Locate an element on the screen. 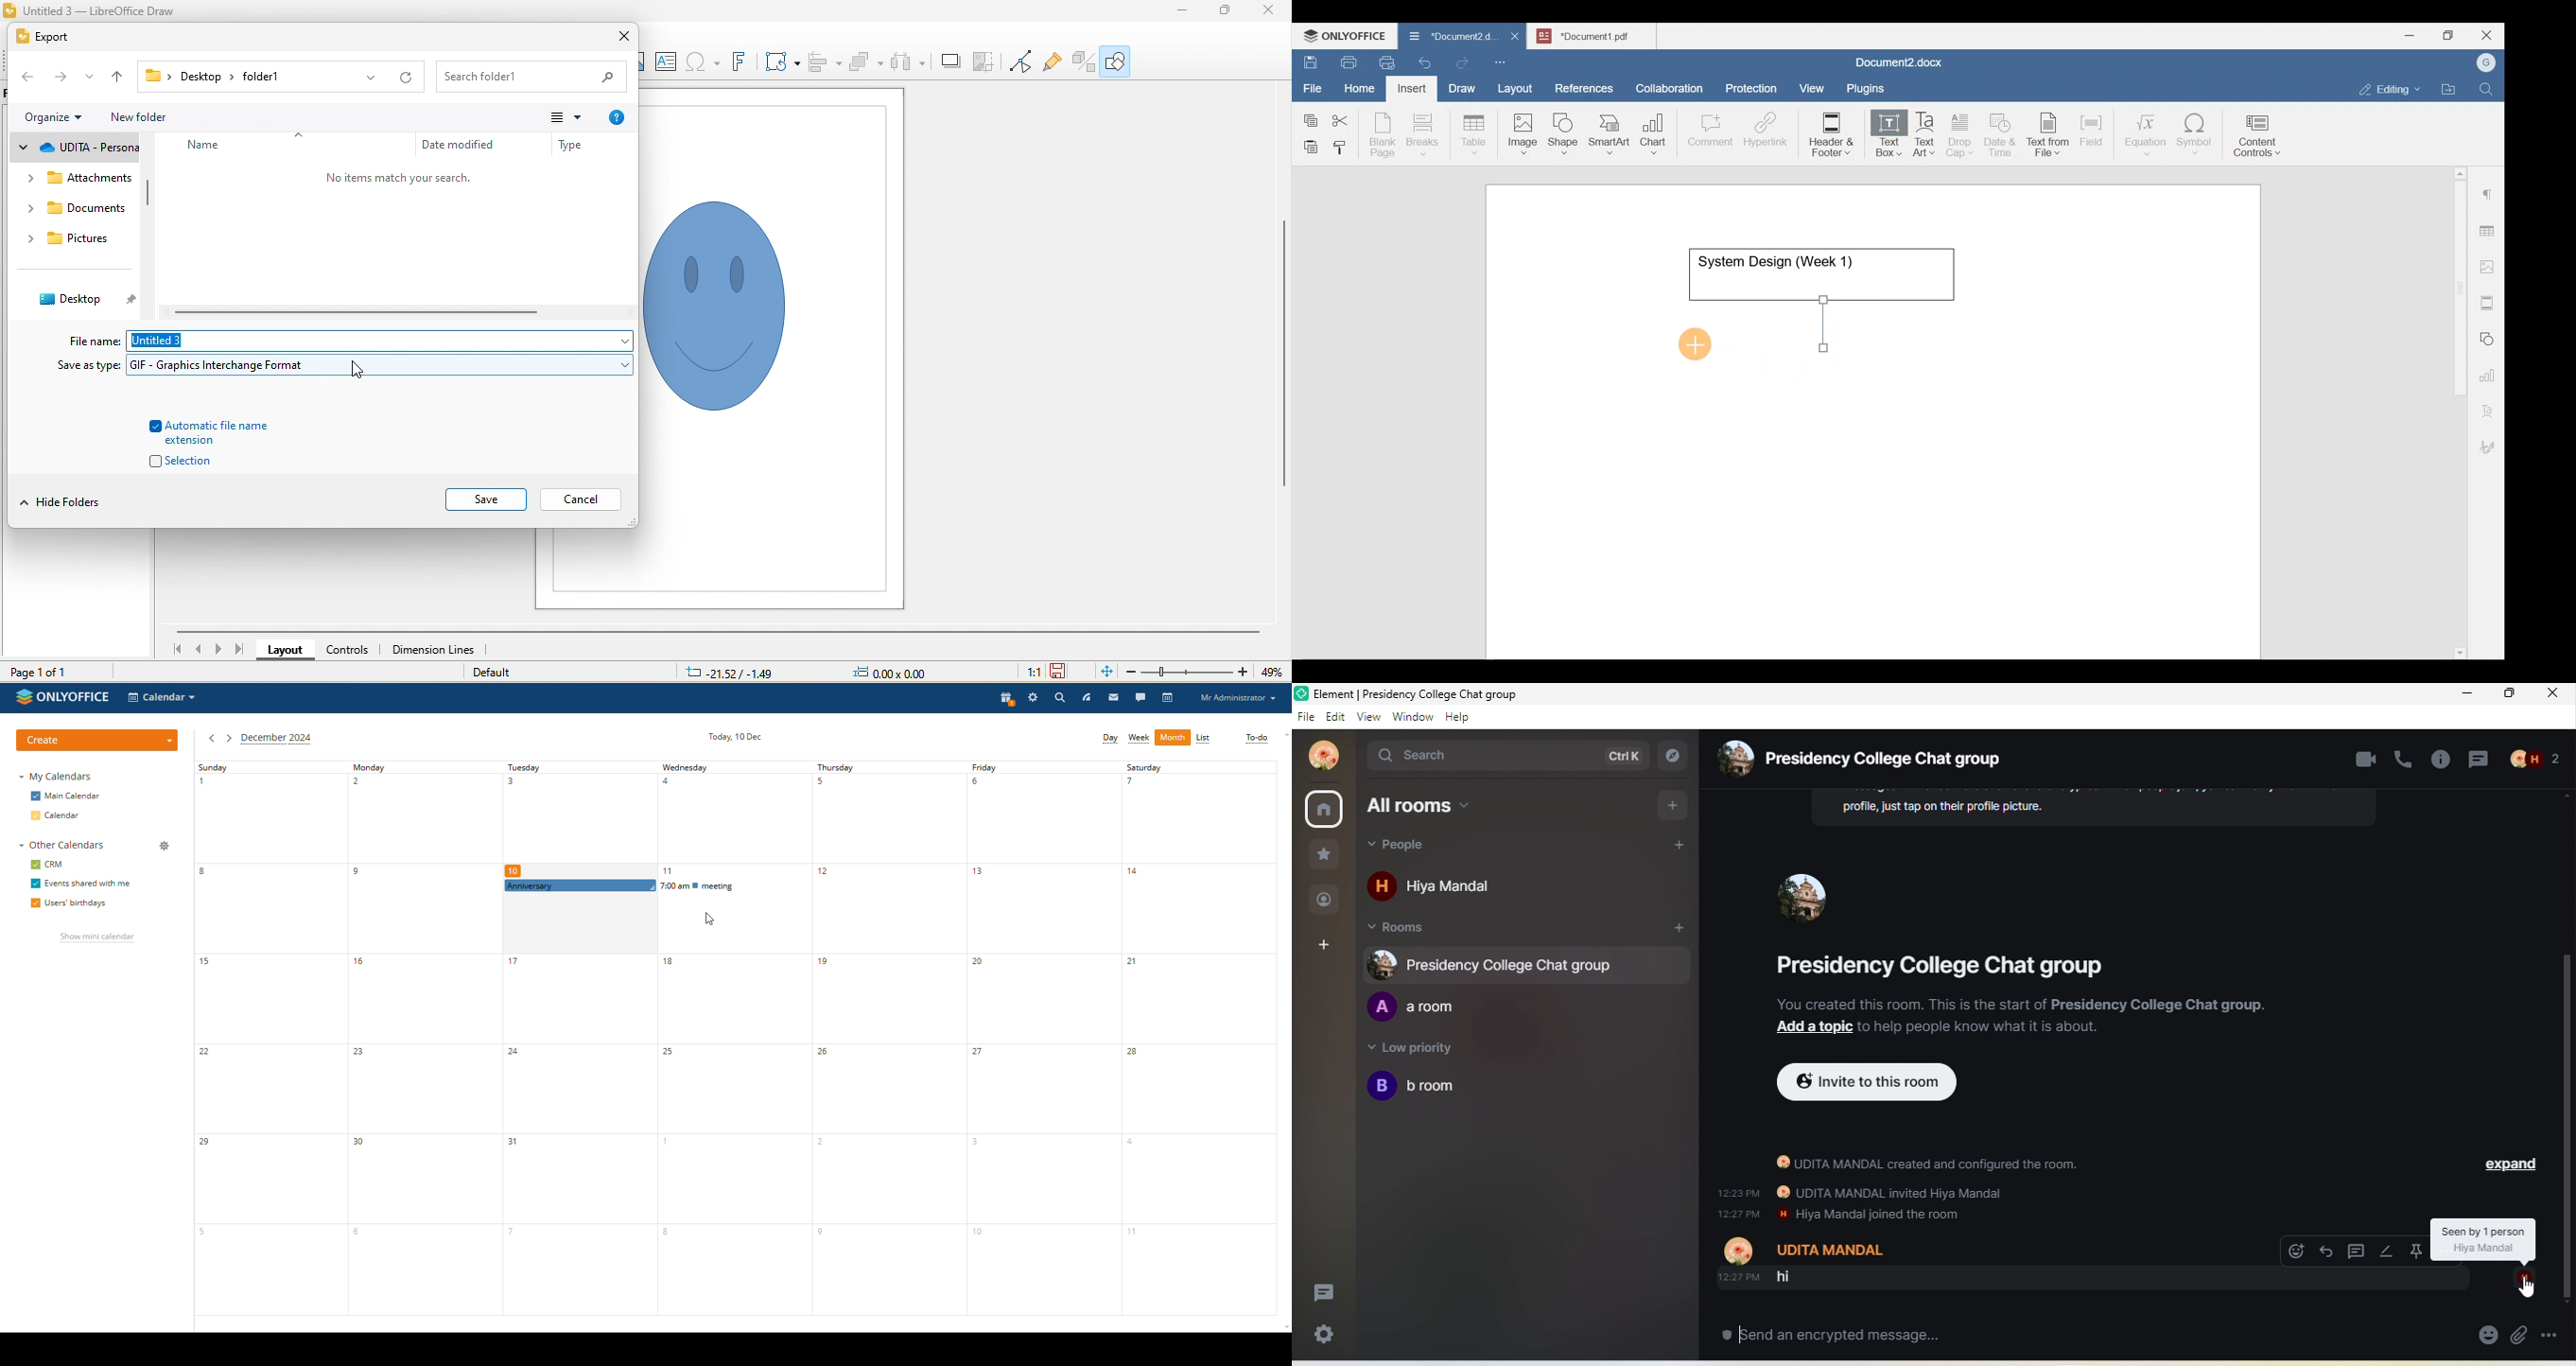  View is located at coordinates (1813, 84).